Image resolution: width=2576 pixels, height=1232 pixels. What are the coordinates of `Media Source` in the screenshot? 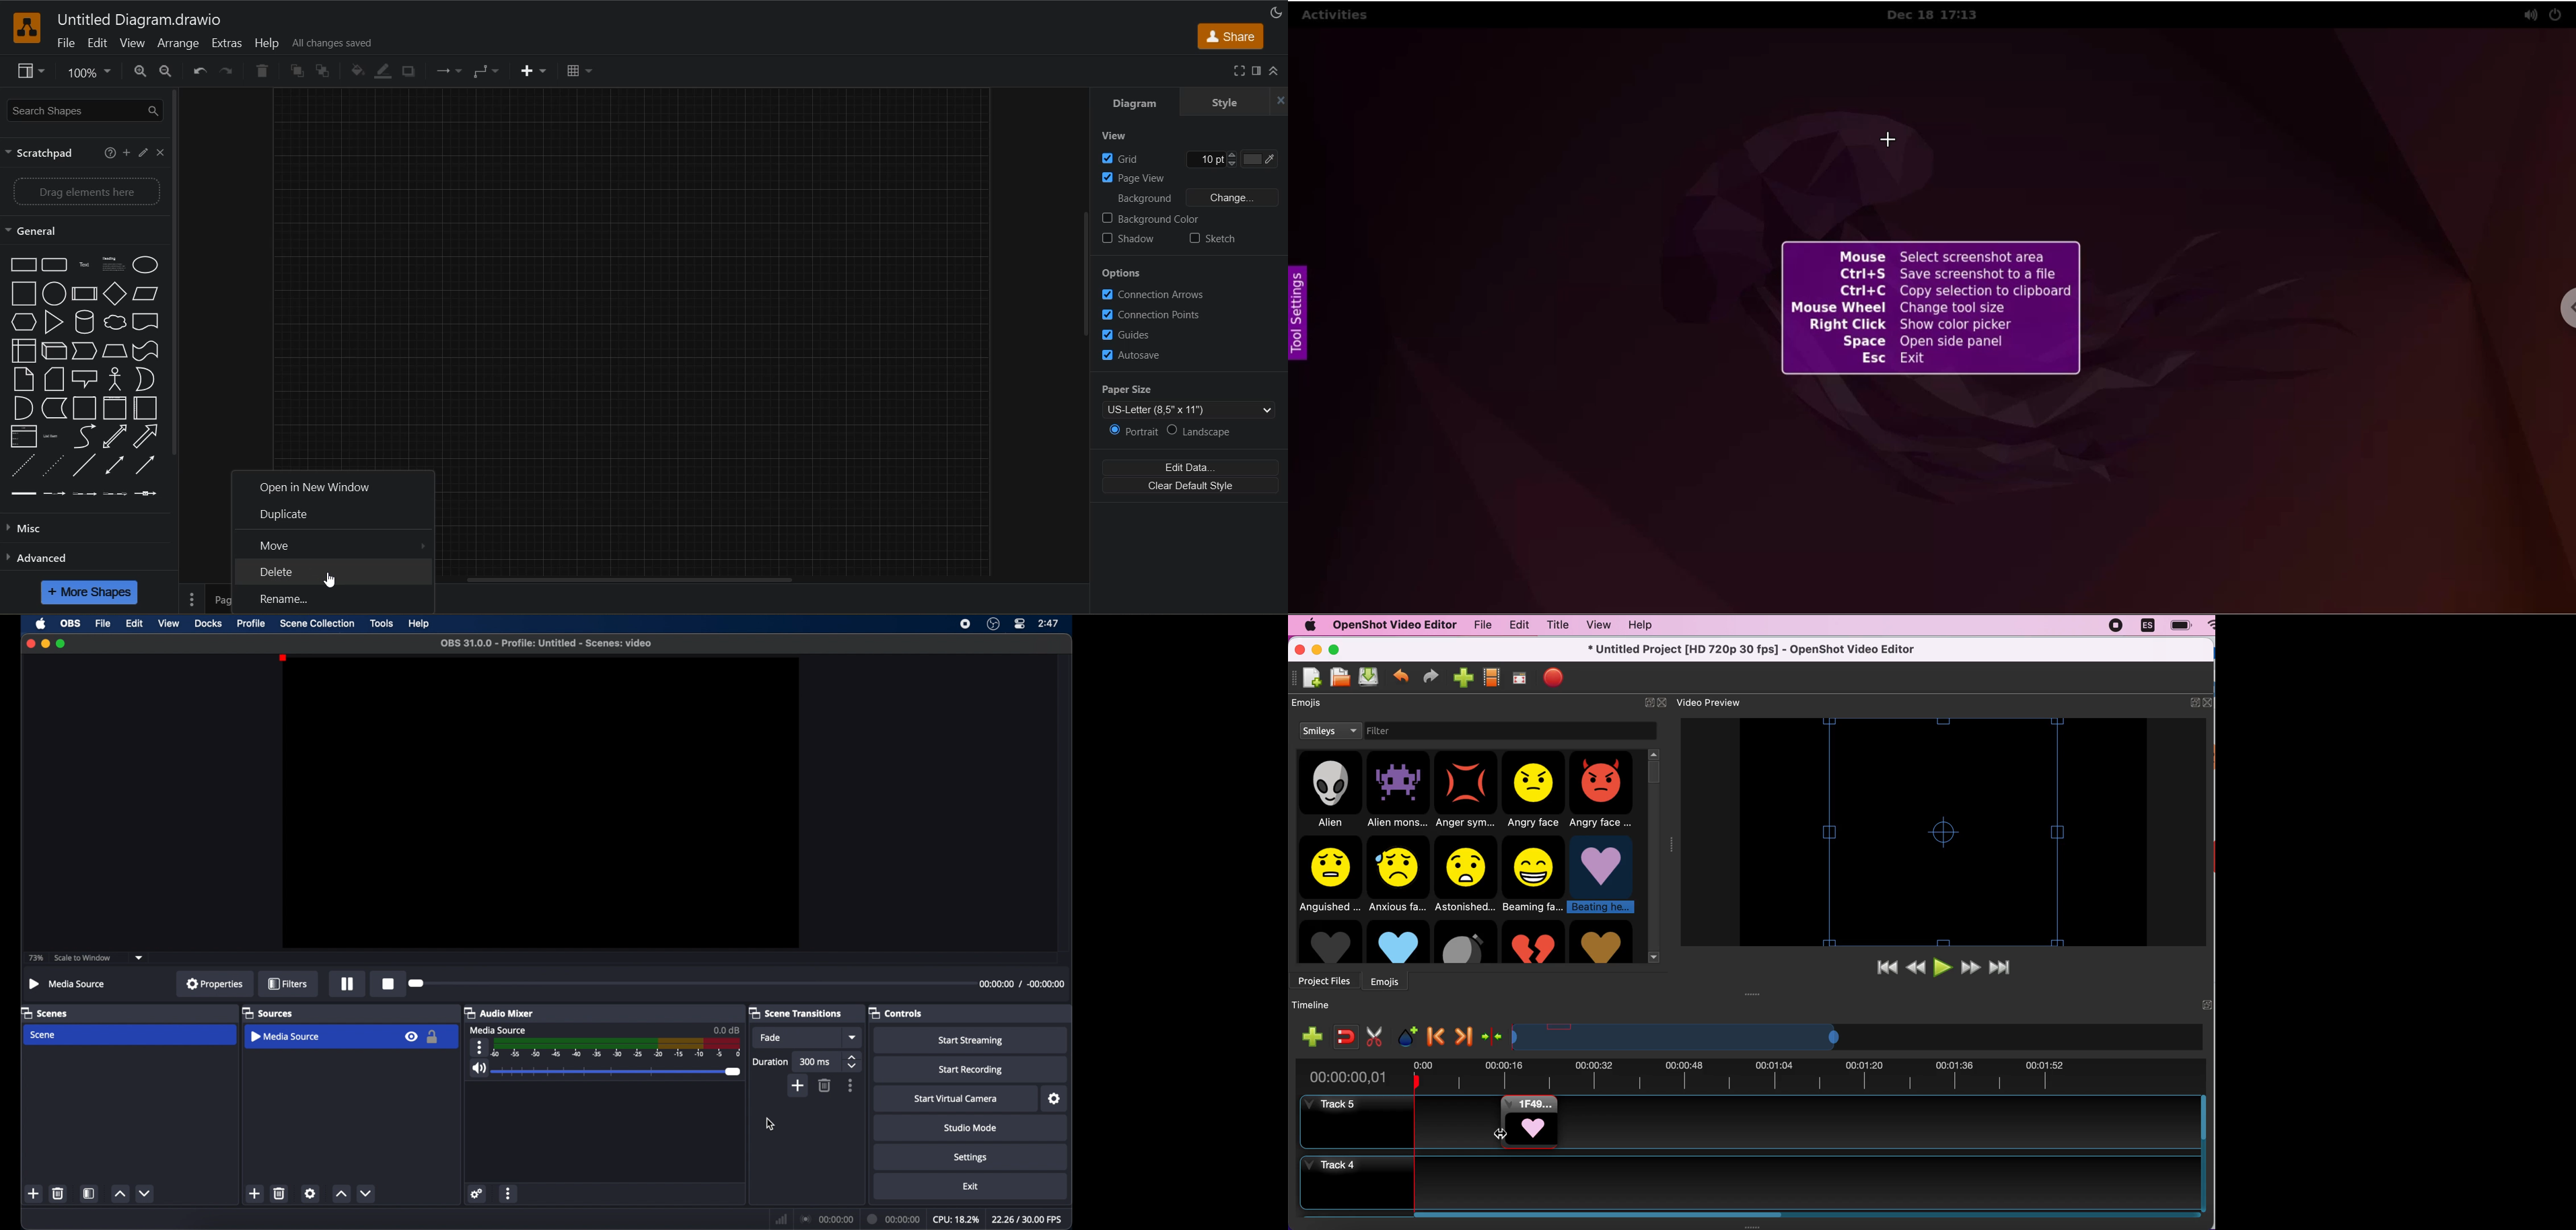 It's located at (286, 1036).